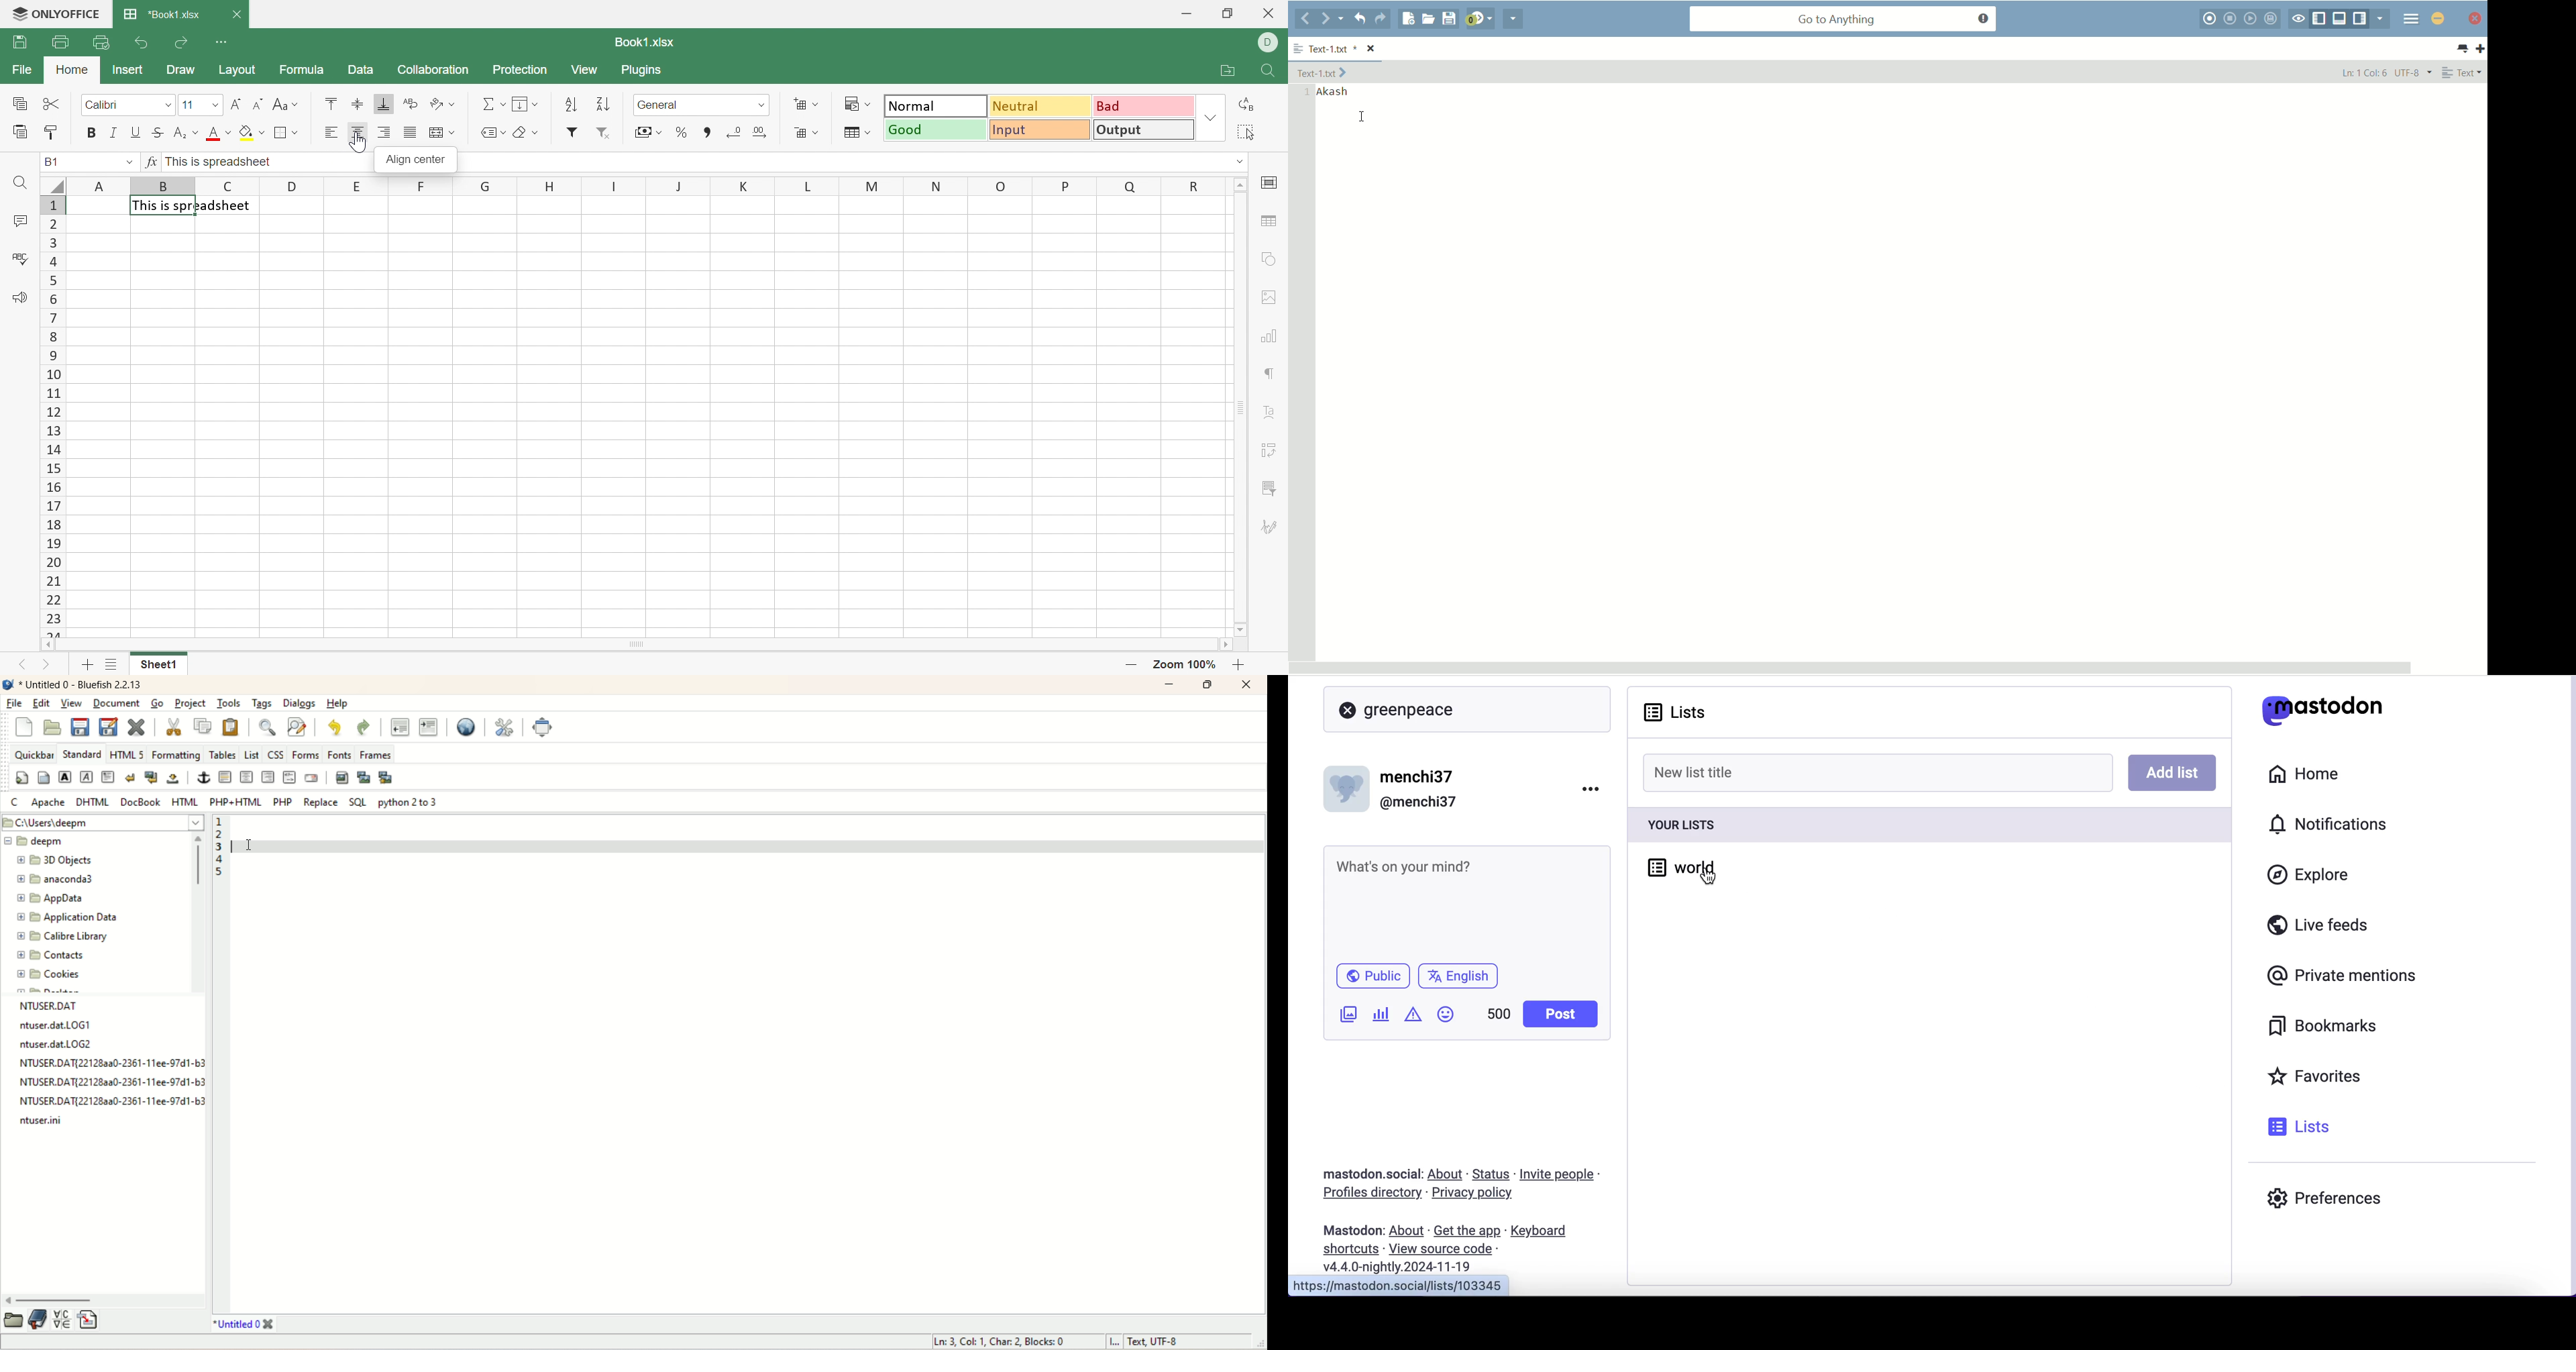 This screenshot has width=2576, height=1372. What do you see at coordinates (760, 131) in the screenshot?
I see `Increment decimal` at bounding box center [760, 131].